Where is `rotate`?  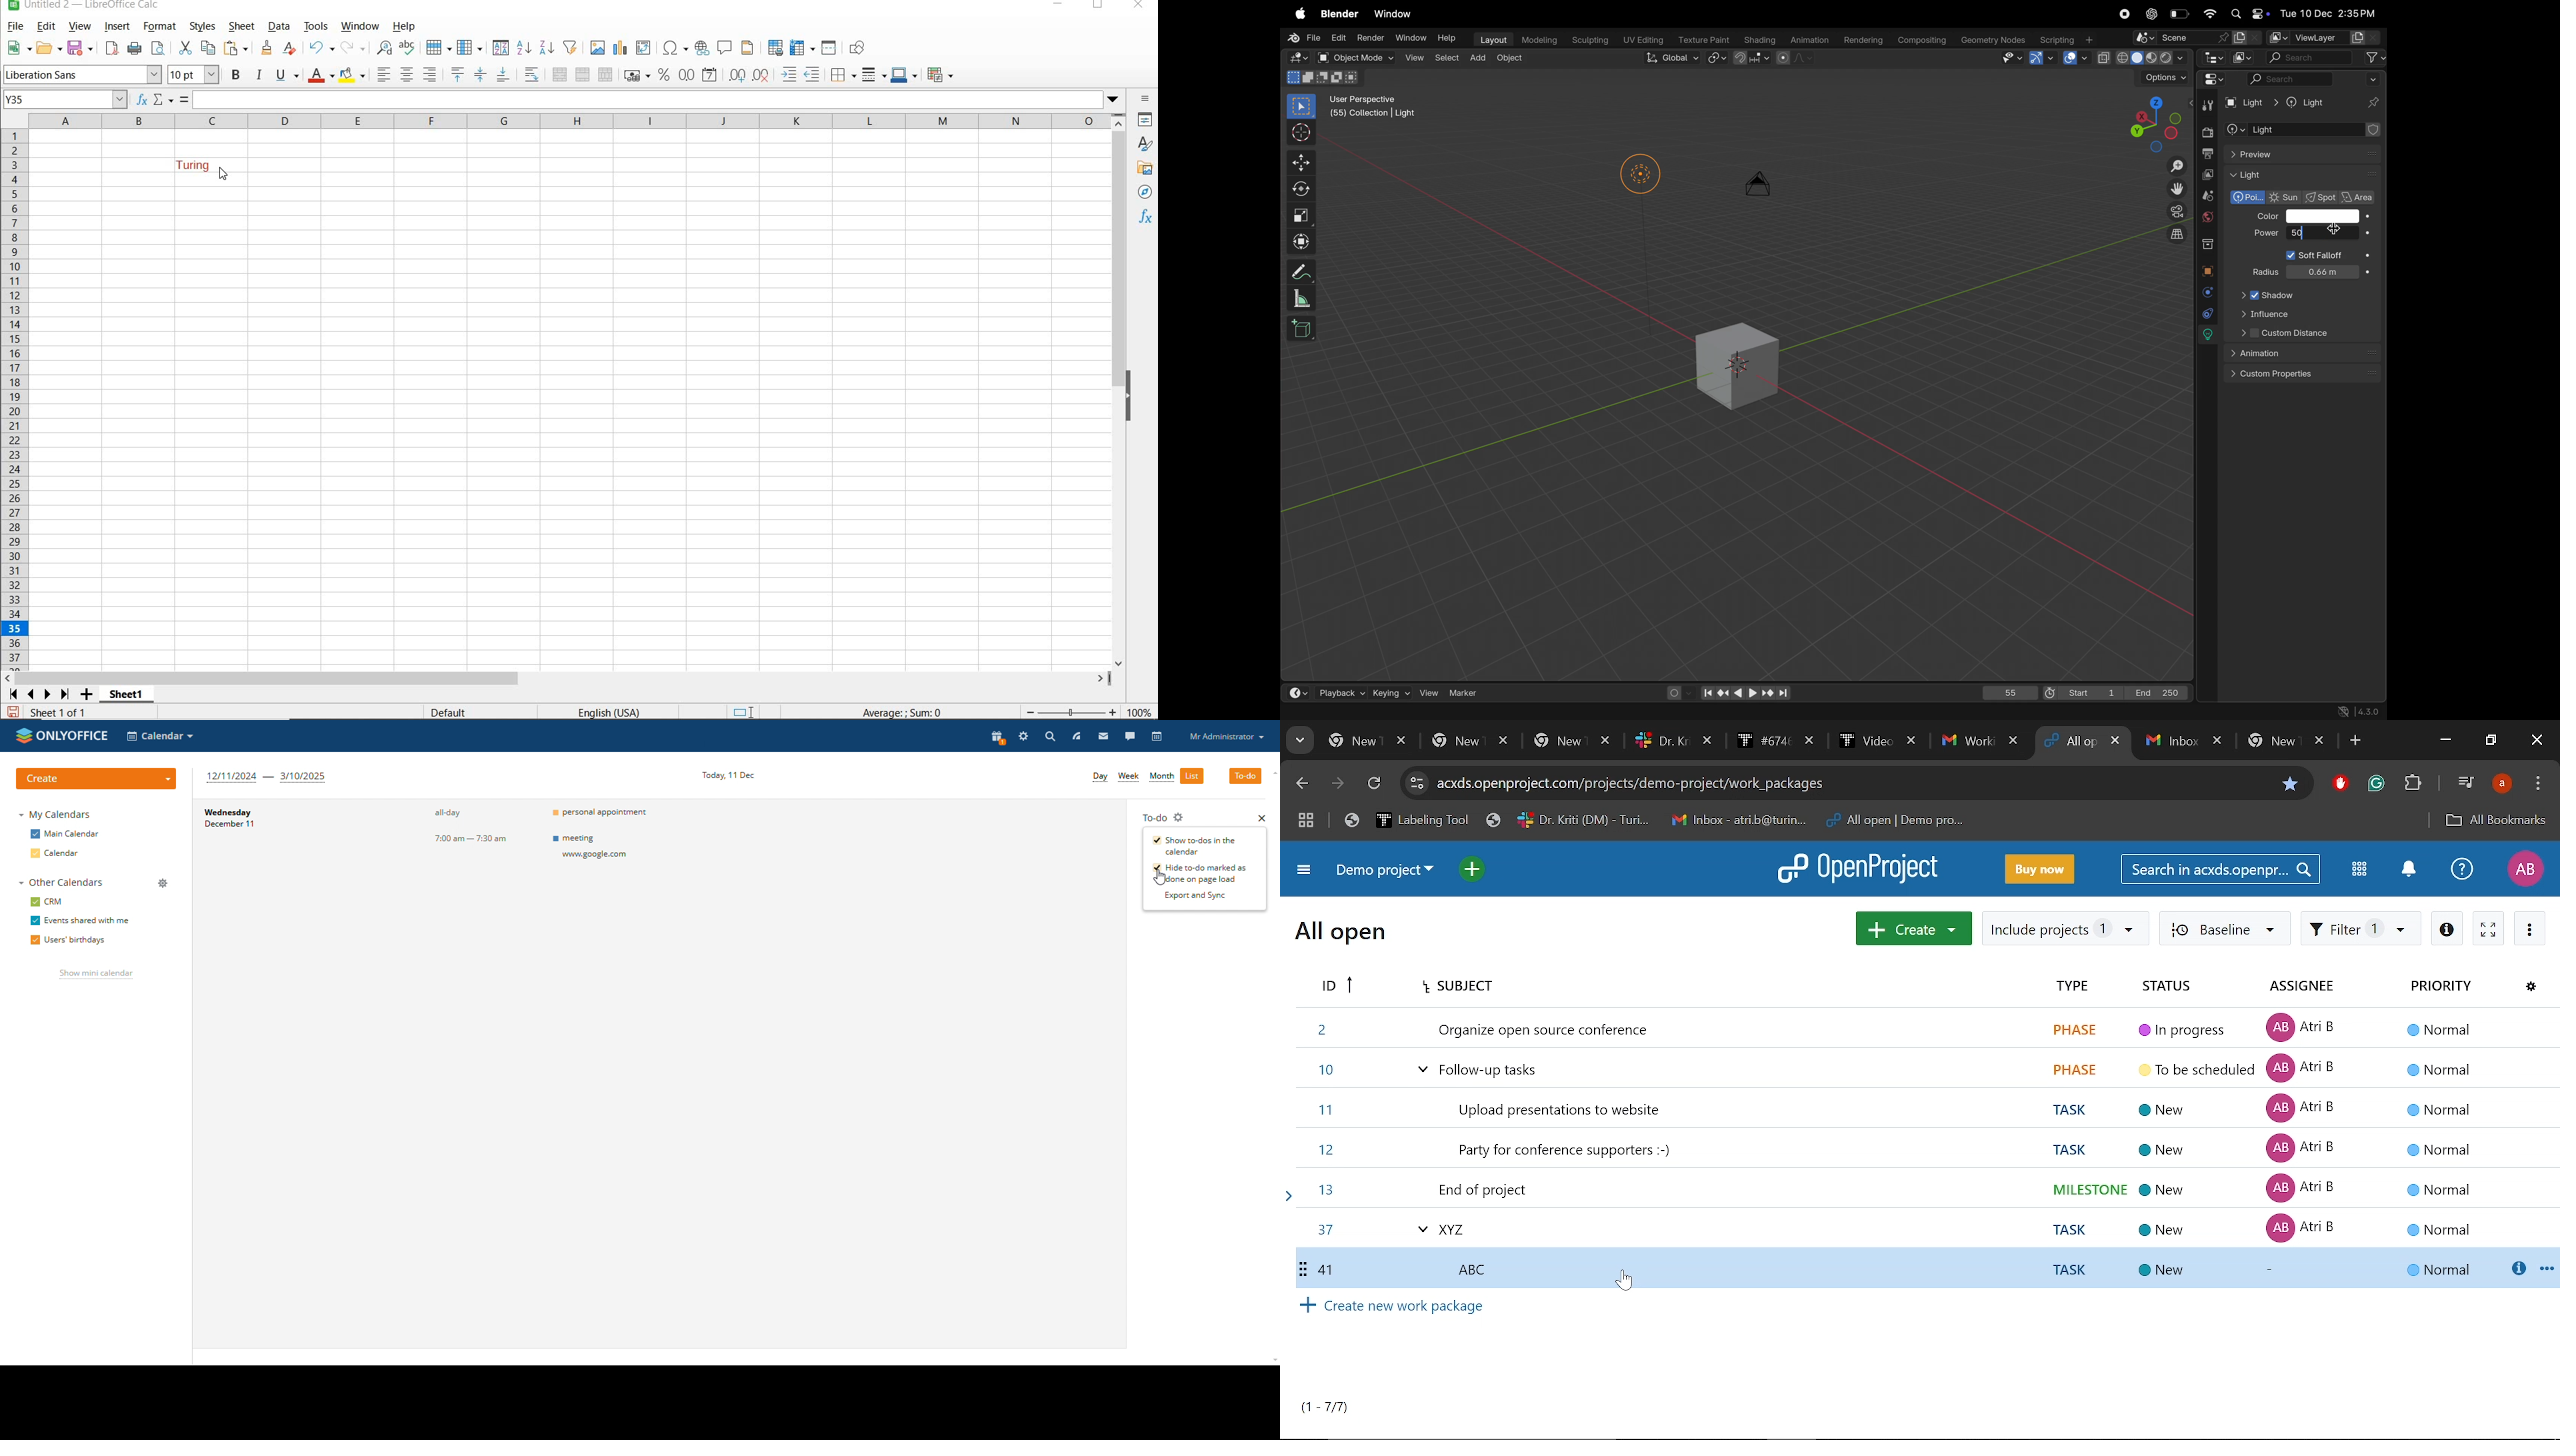 rotate is located at coordinates (1301, 191).